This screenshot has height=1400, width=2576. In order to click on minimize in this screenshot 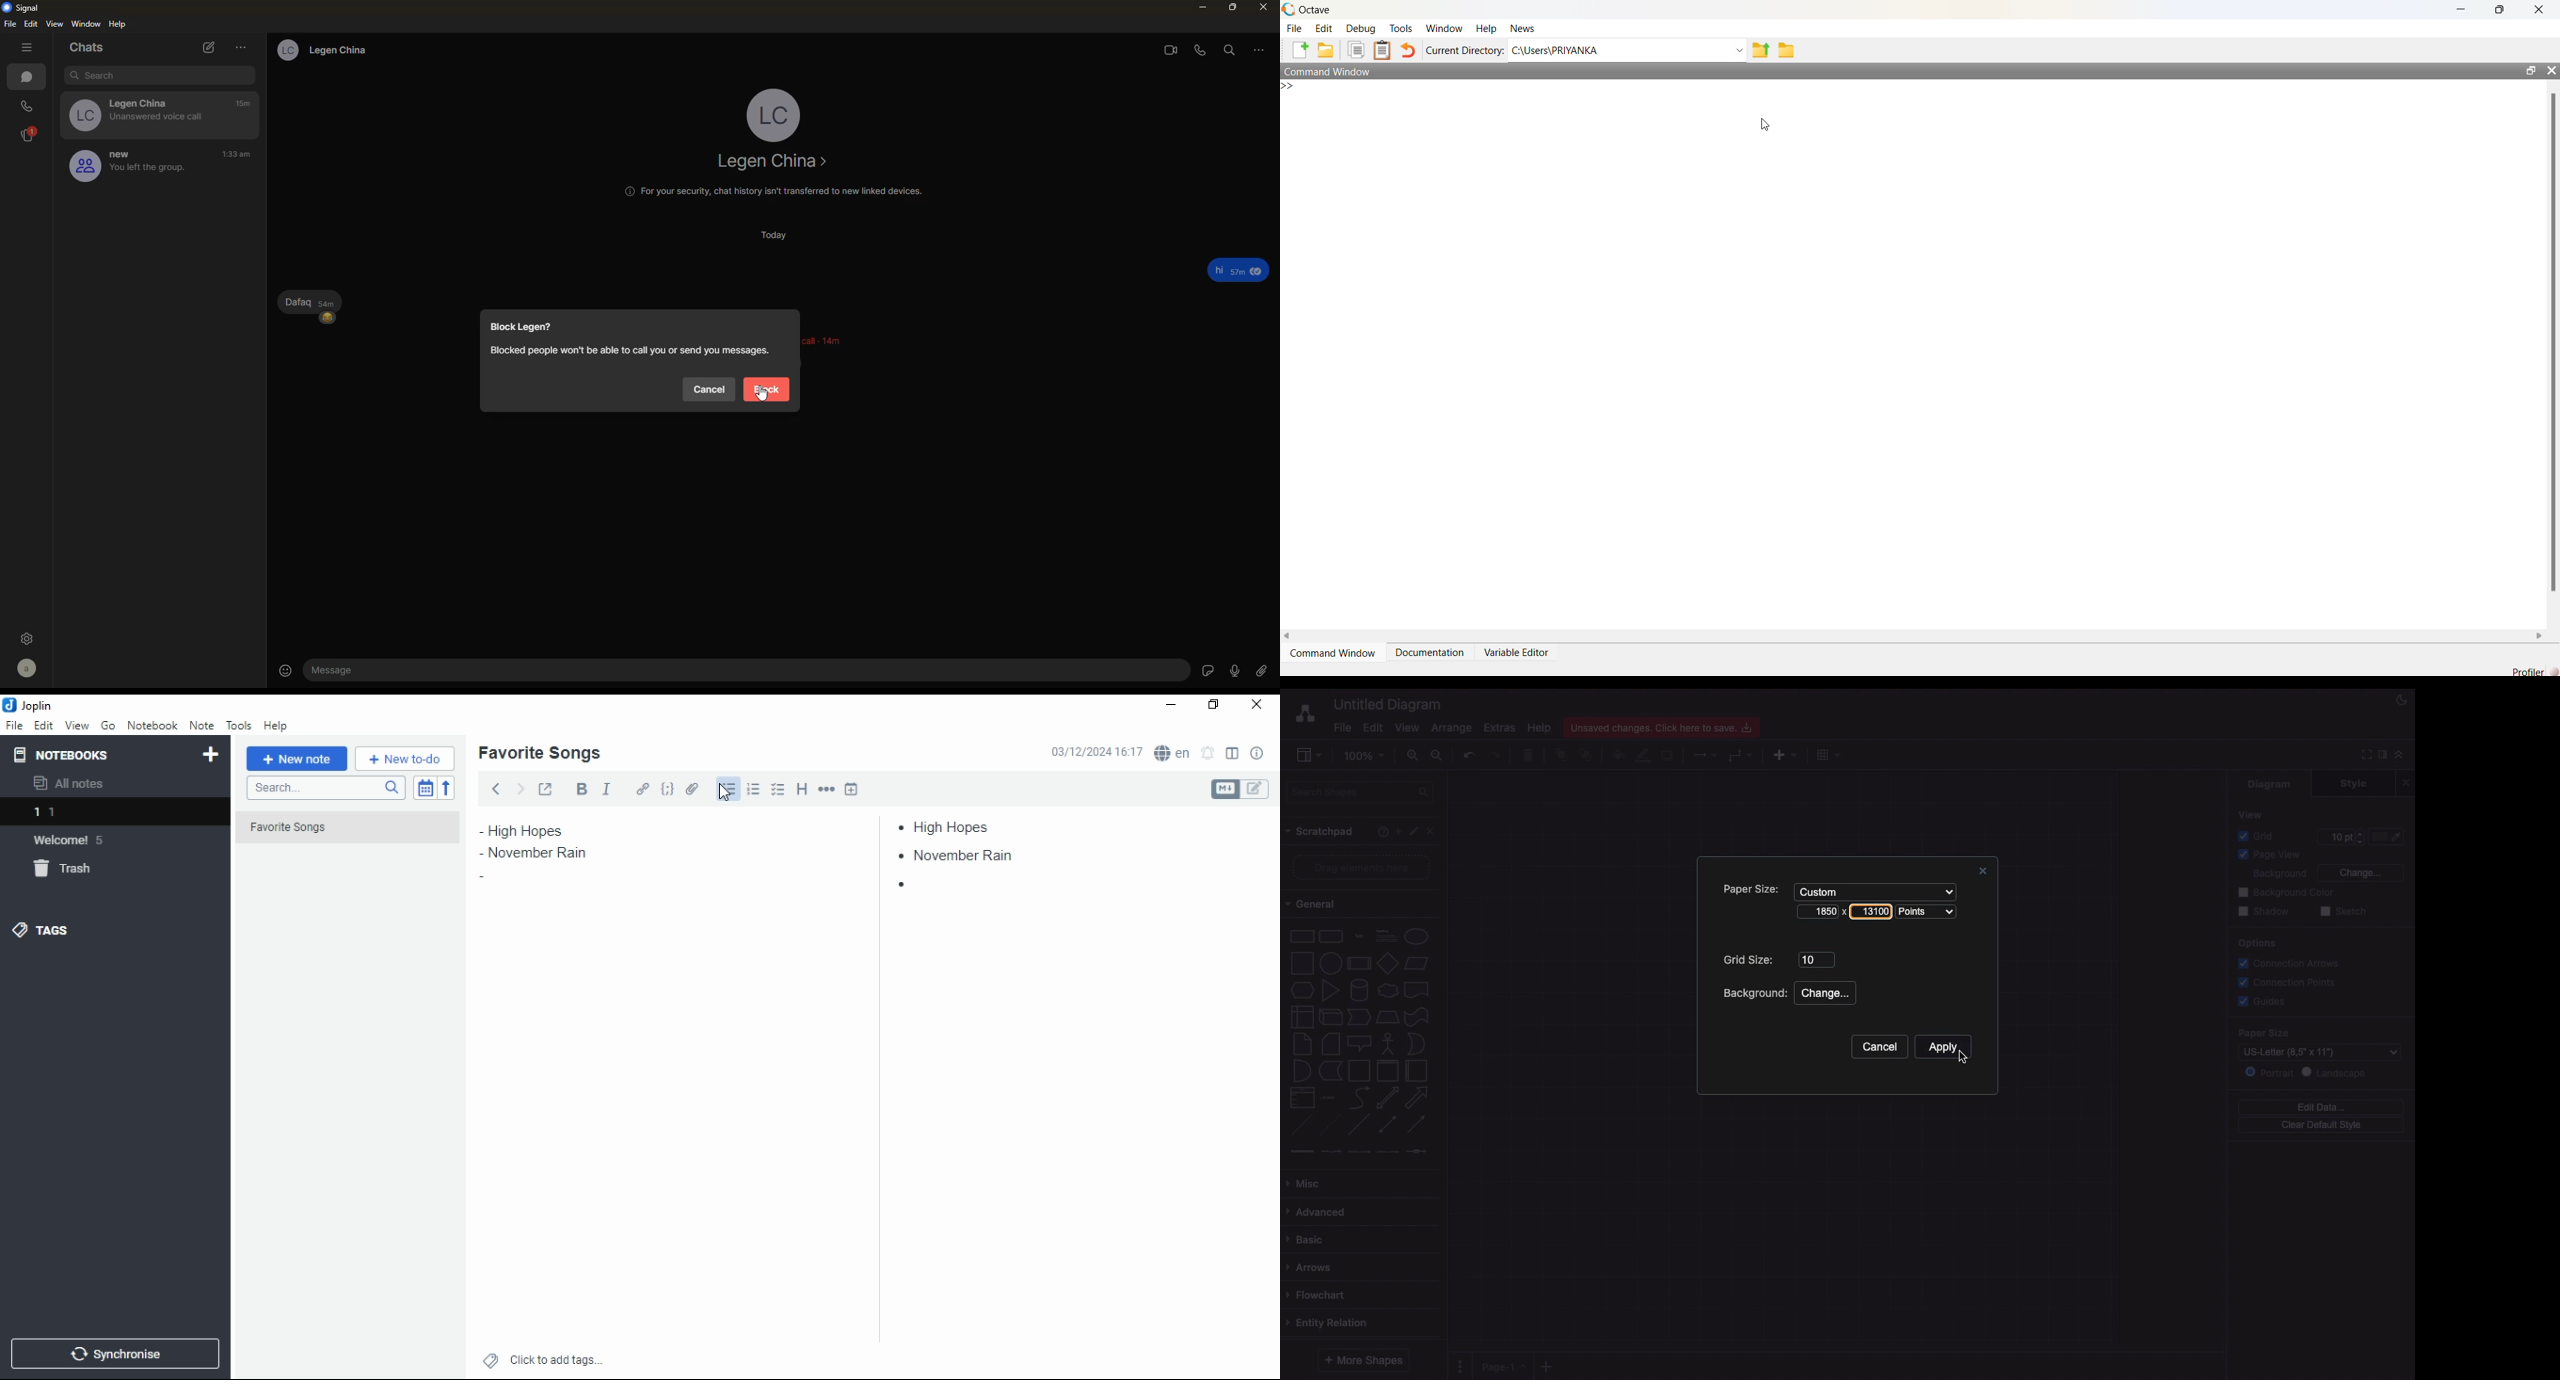, I will do `click(2461, 10)`.